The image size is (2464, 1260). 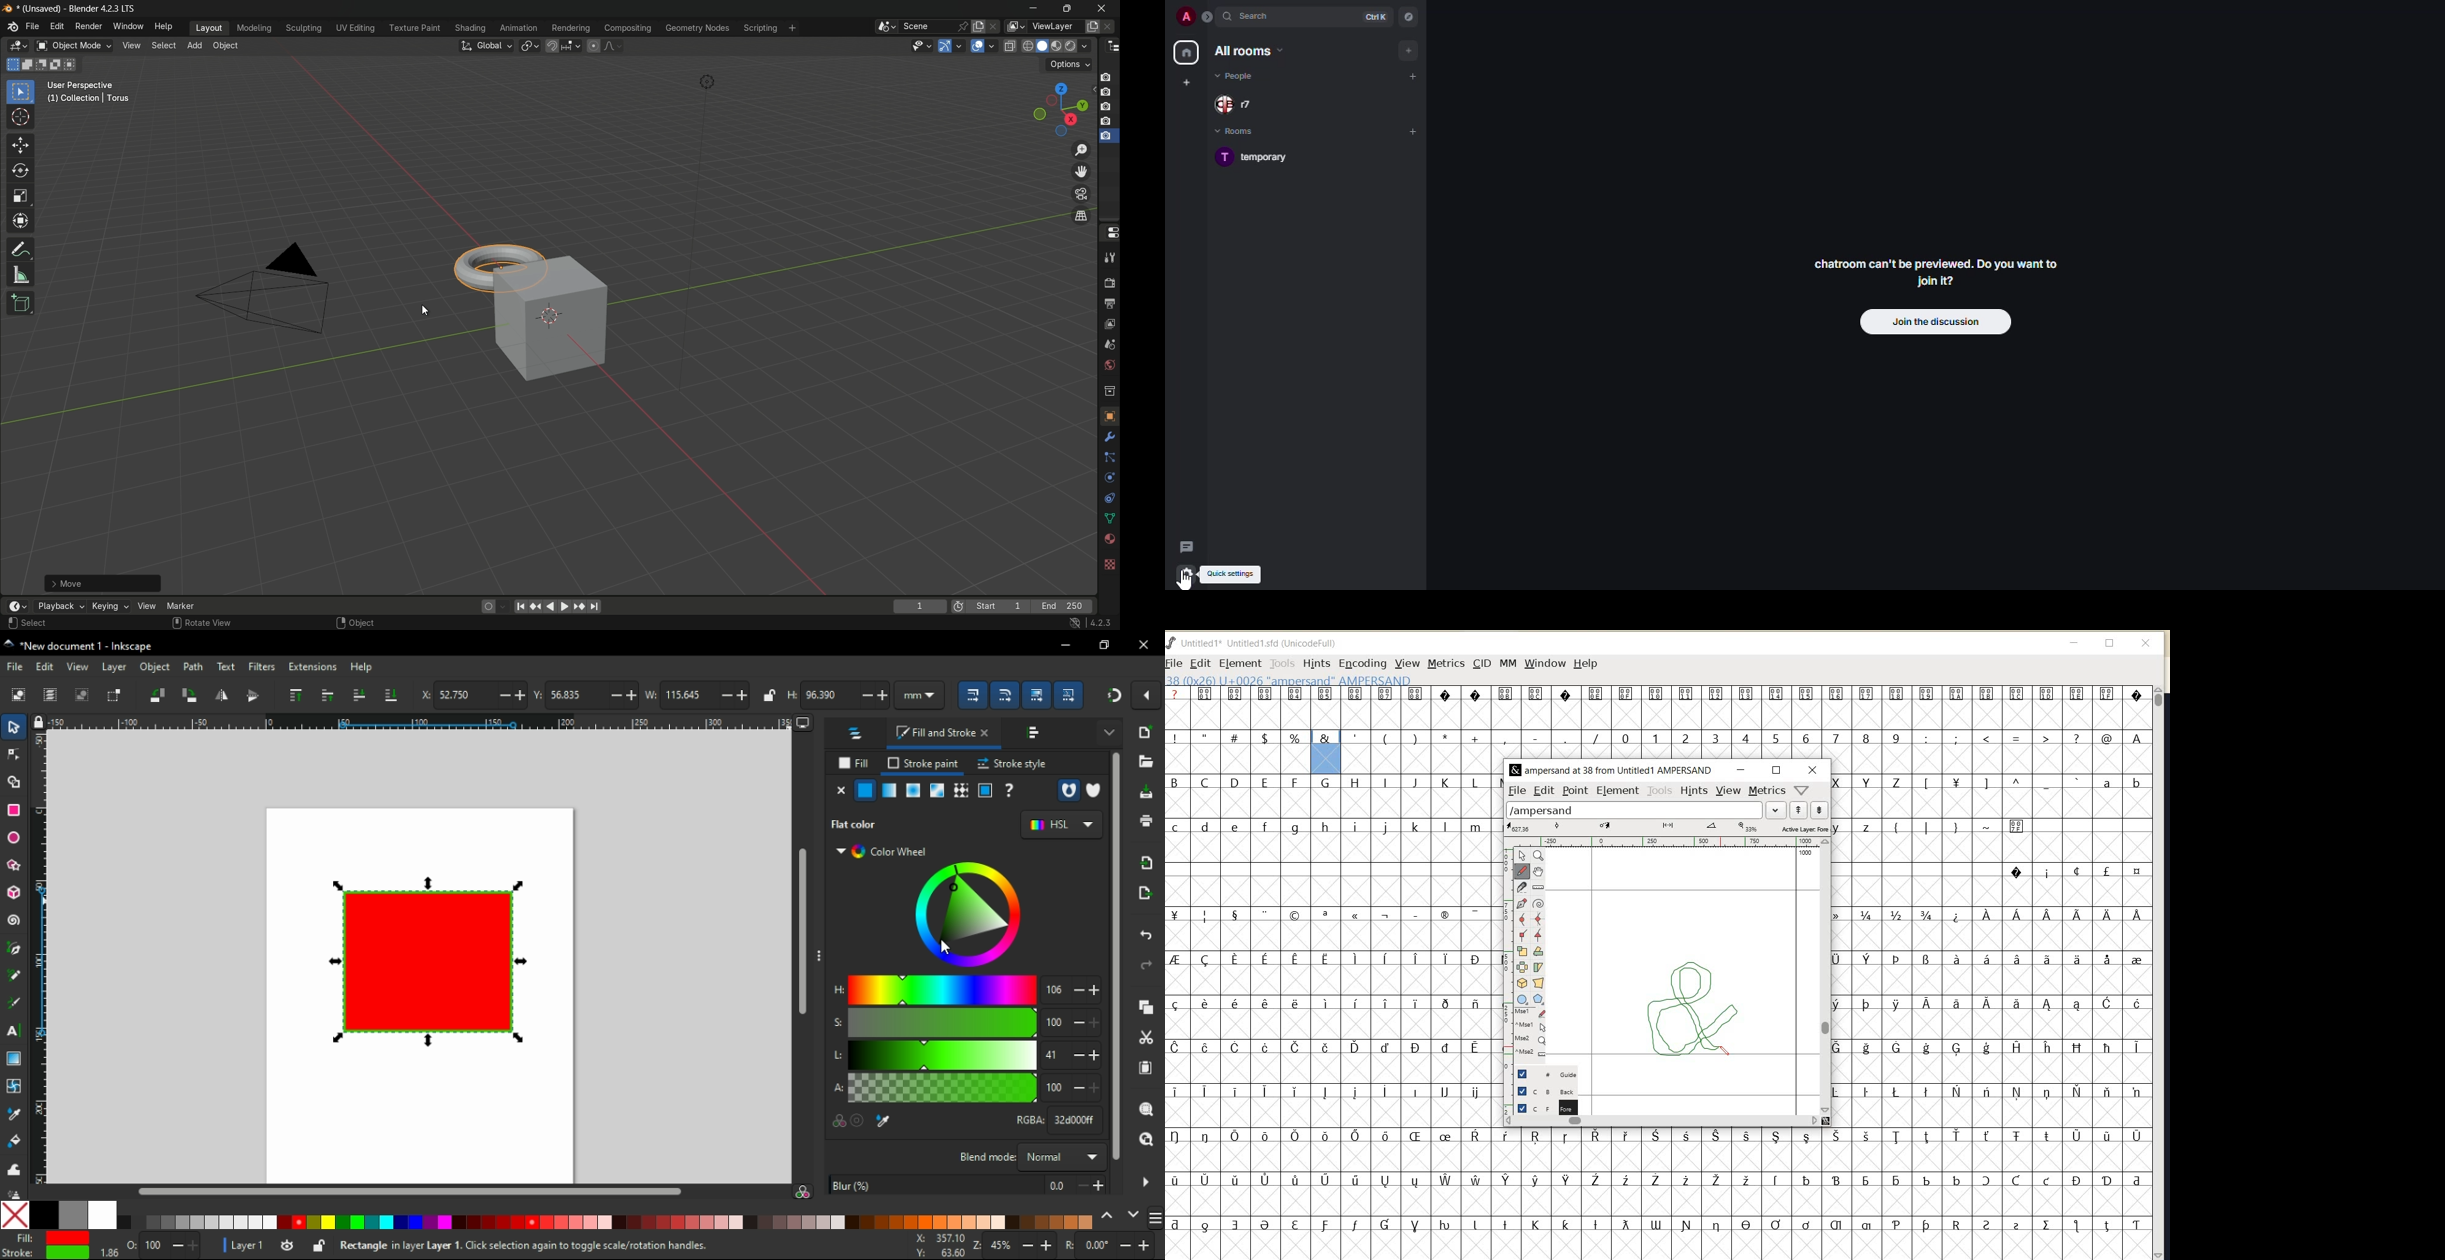 What do you see at coordinates (1445, 664) in the screenshot?
I see `METRICS` at bounding box center [1445, 664].